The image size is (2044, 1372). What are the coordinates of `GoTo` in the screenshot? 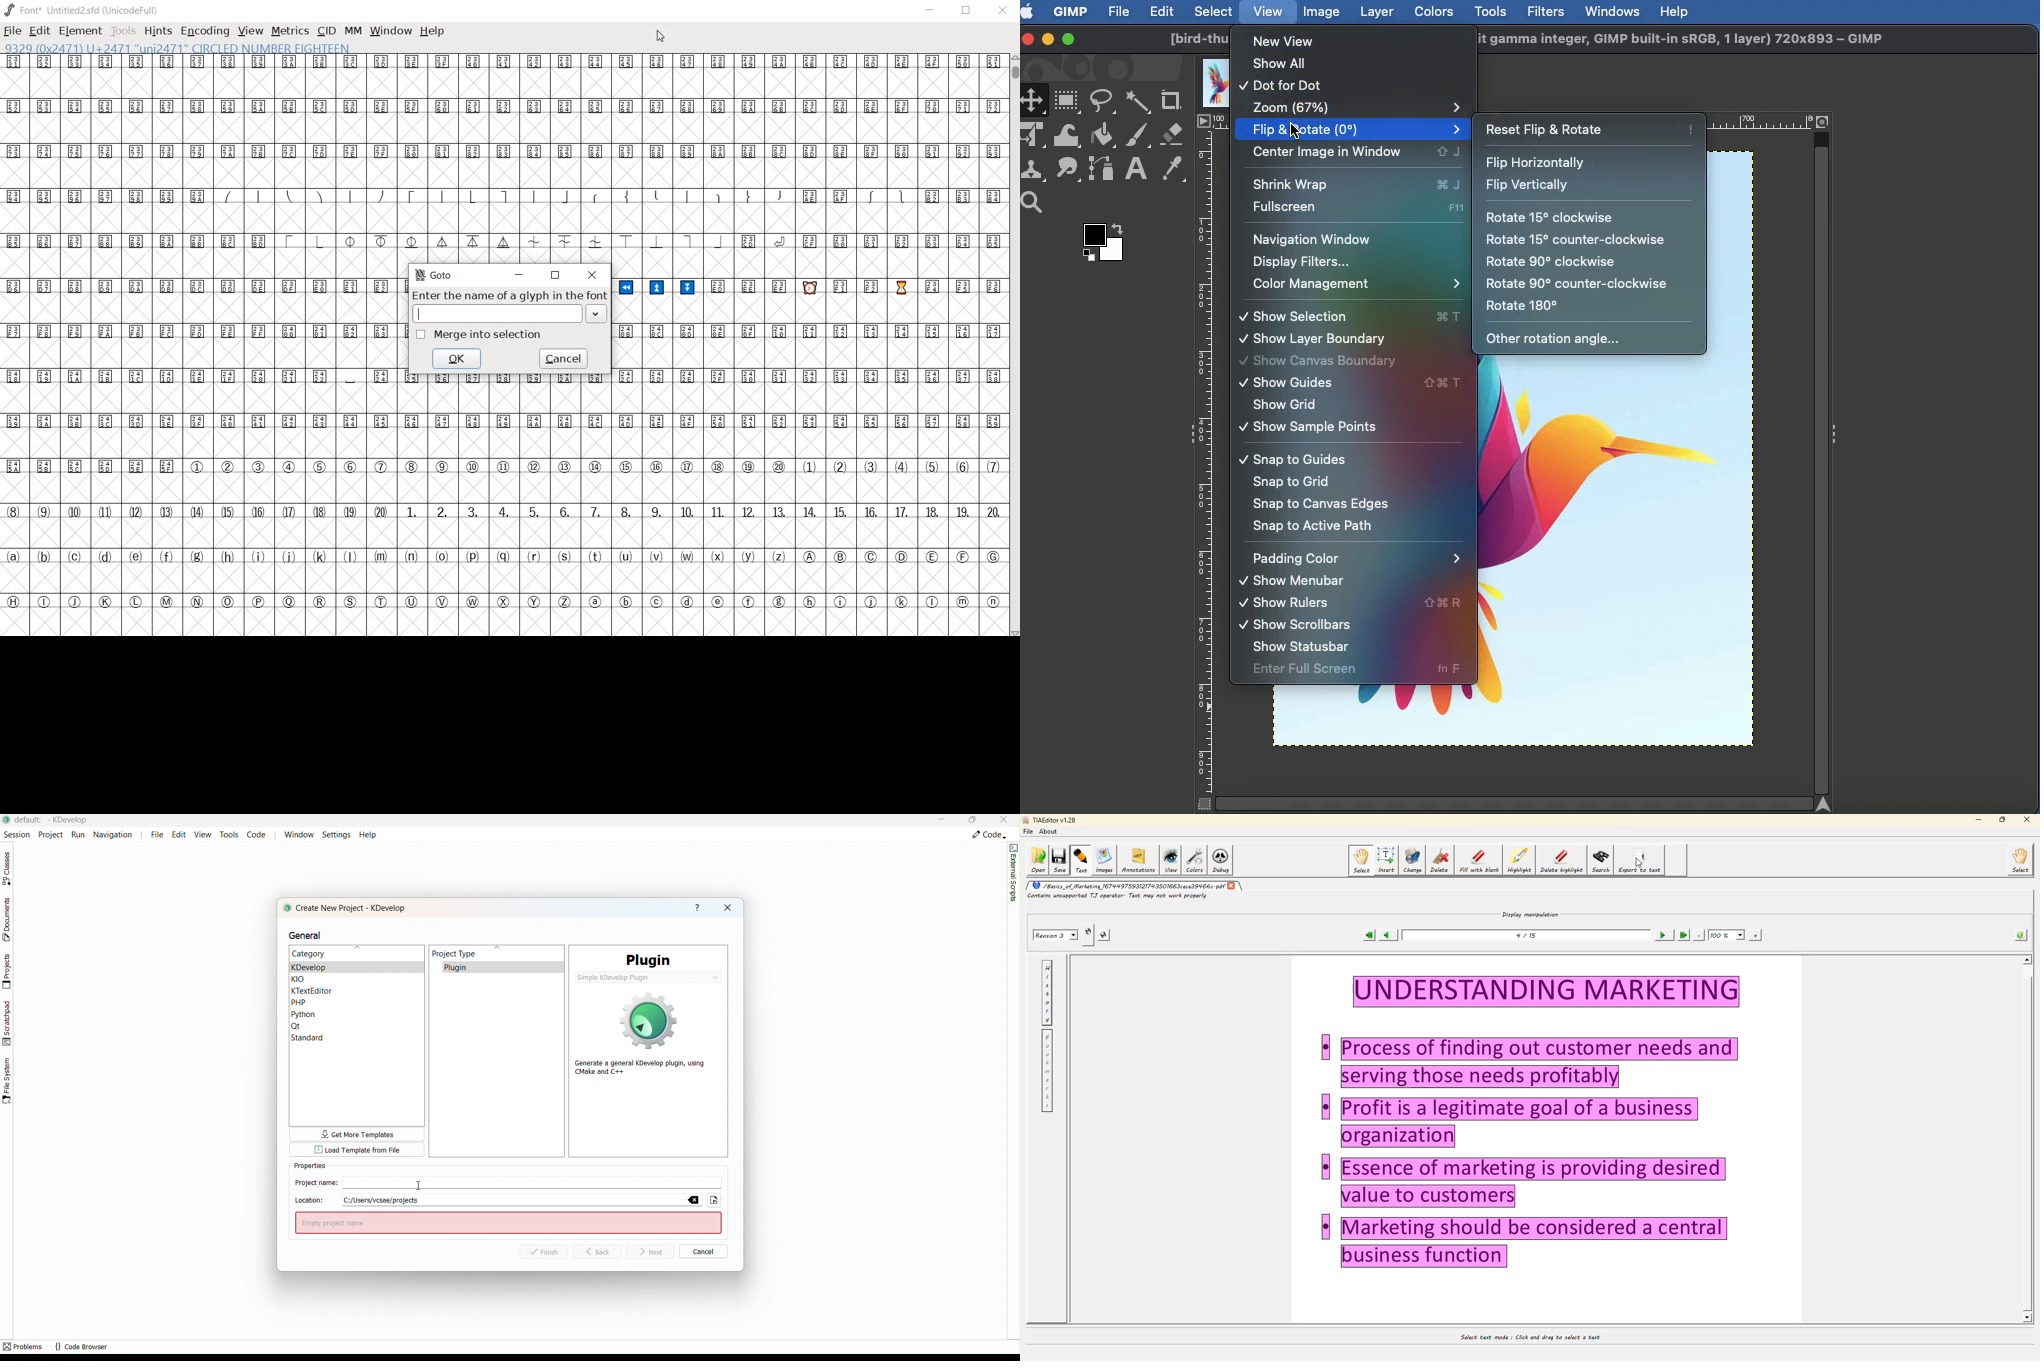 It's located at (433, 275).